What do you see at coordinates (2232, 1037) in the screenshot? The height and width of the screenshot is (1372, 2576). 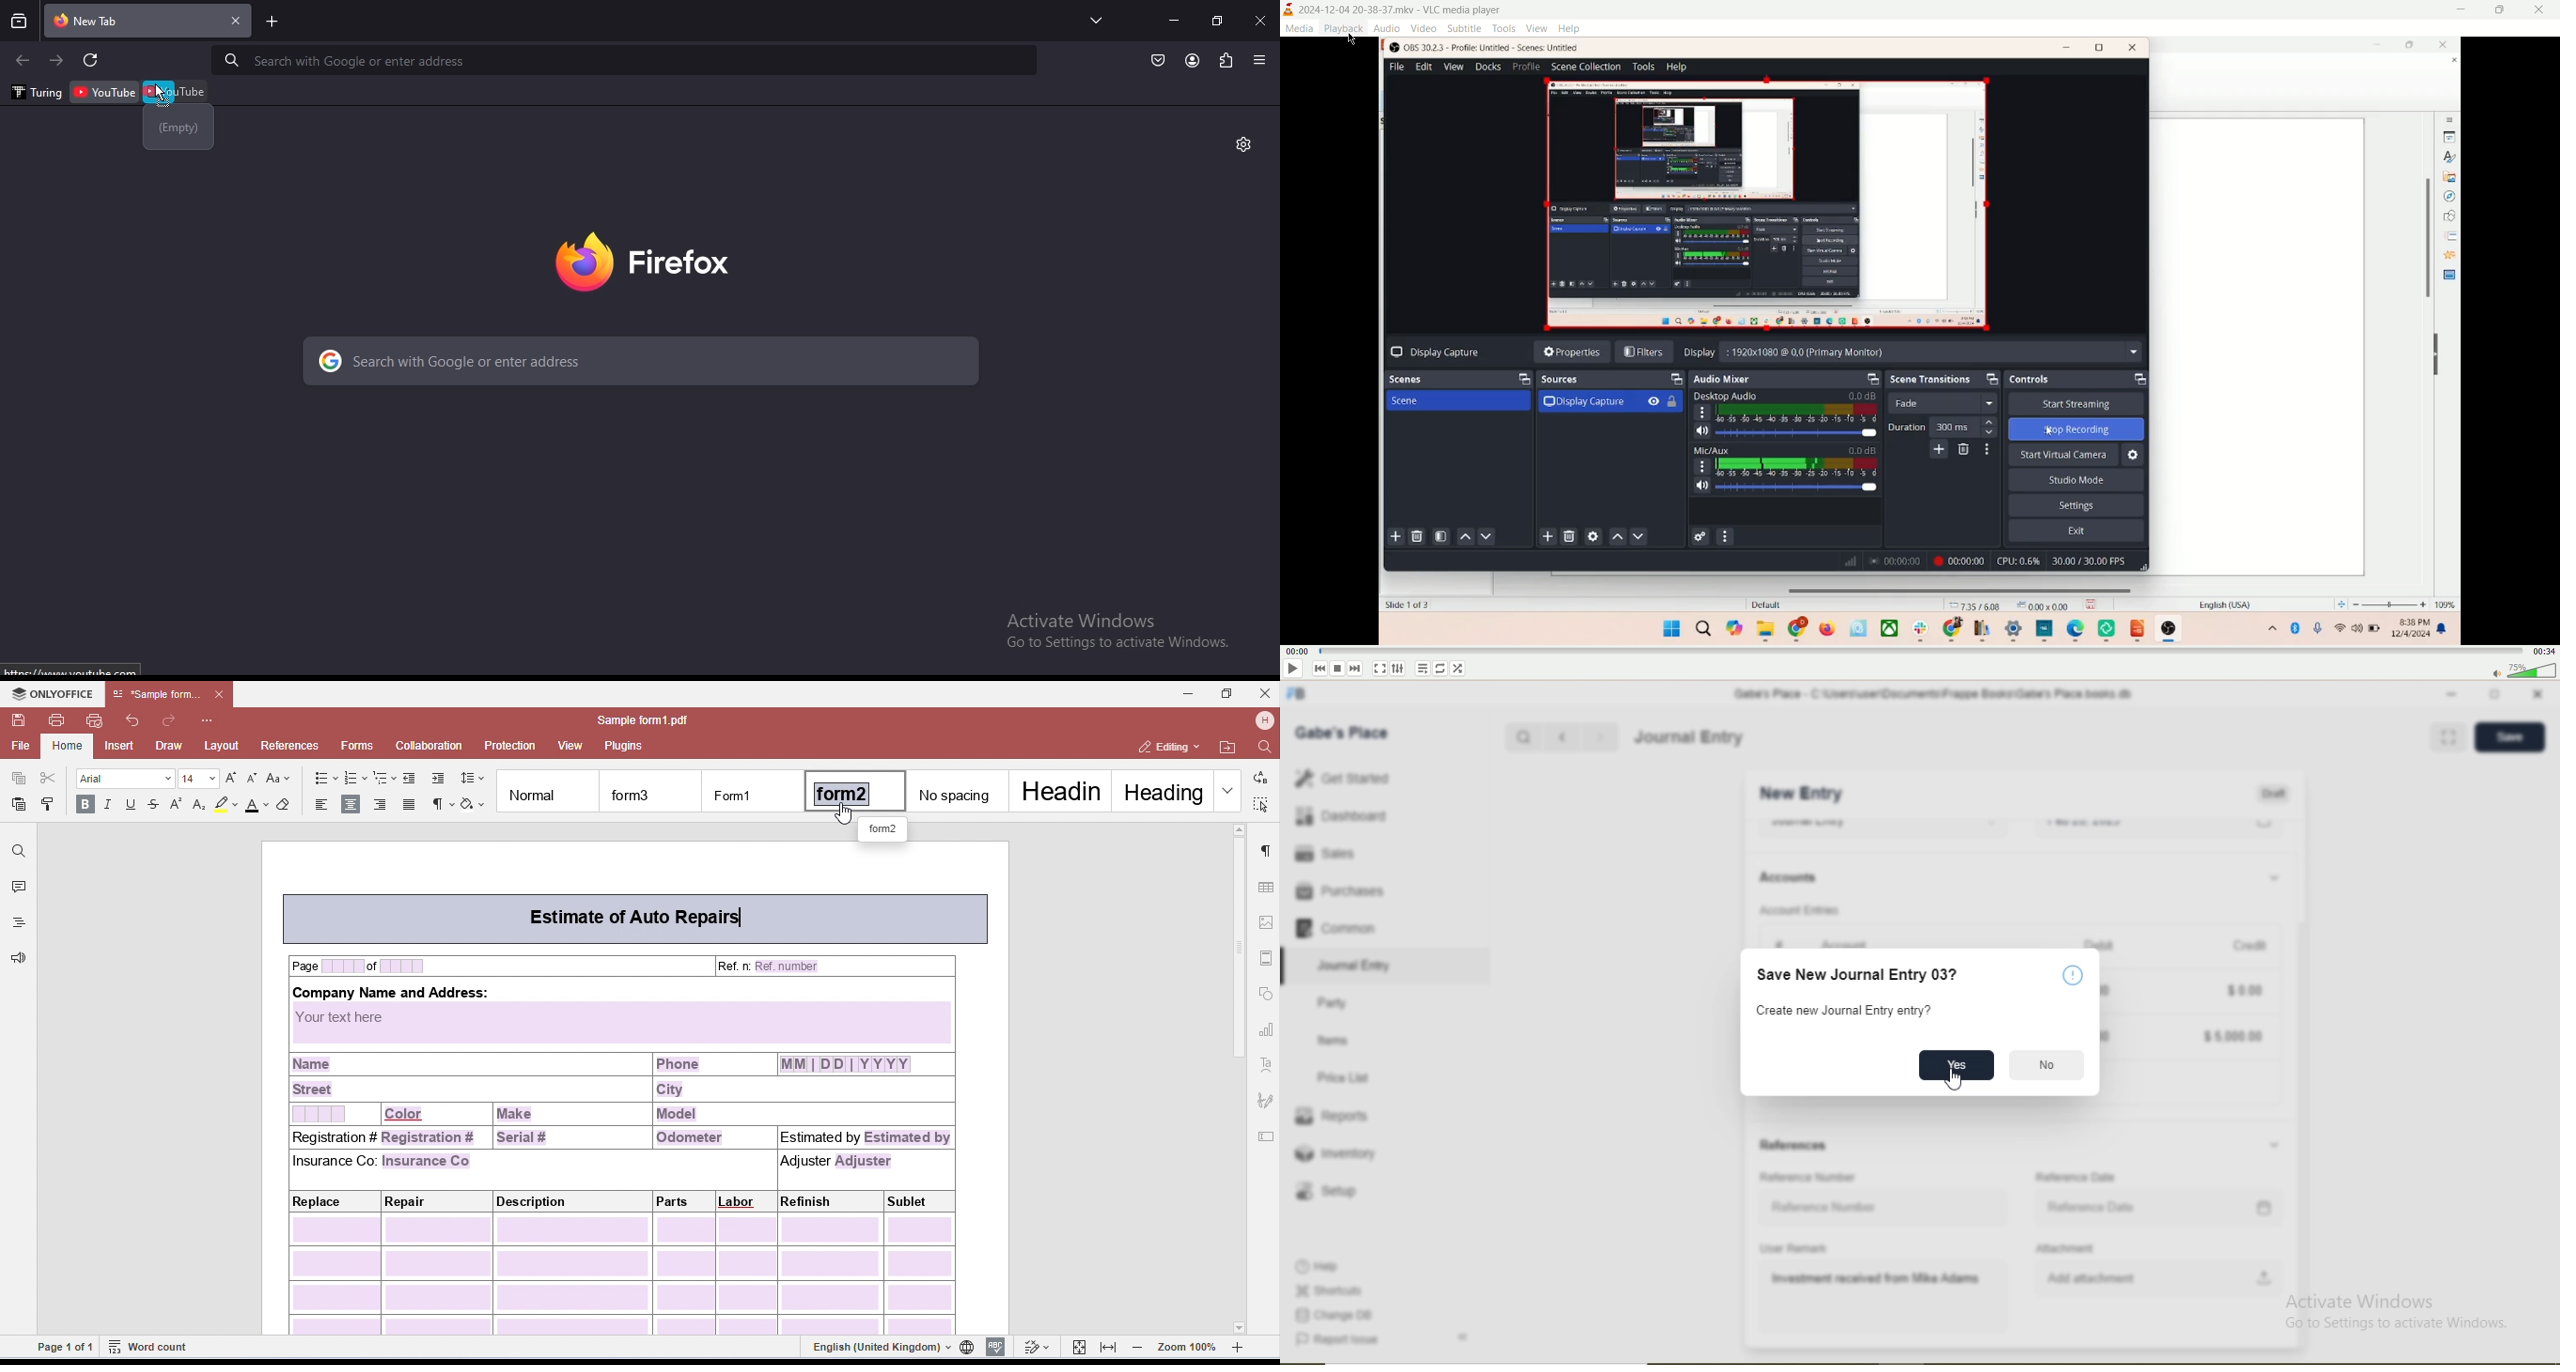 I see `$5,000.00` at bounding box center [2232, 1037].